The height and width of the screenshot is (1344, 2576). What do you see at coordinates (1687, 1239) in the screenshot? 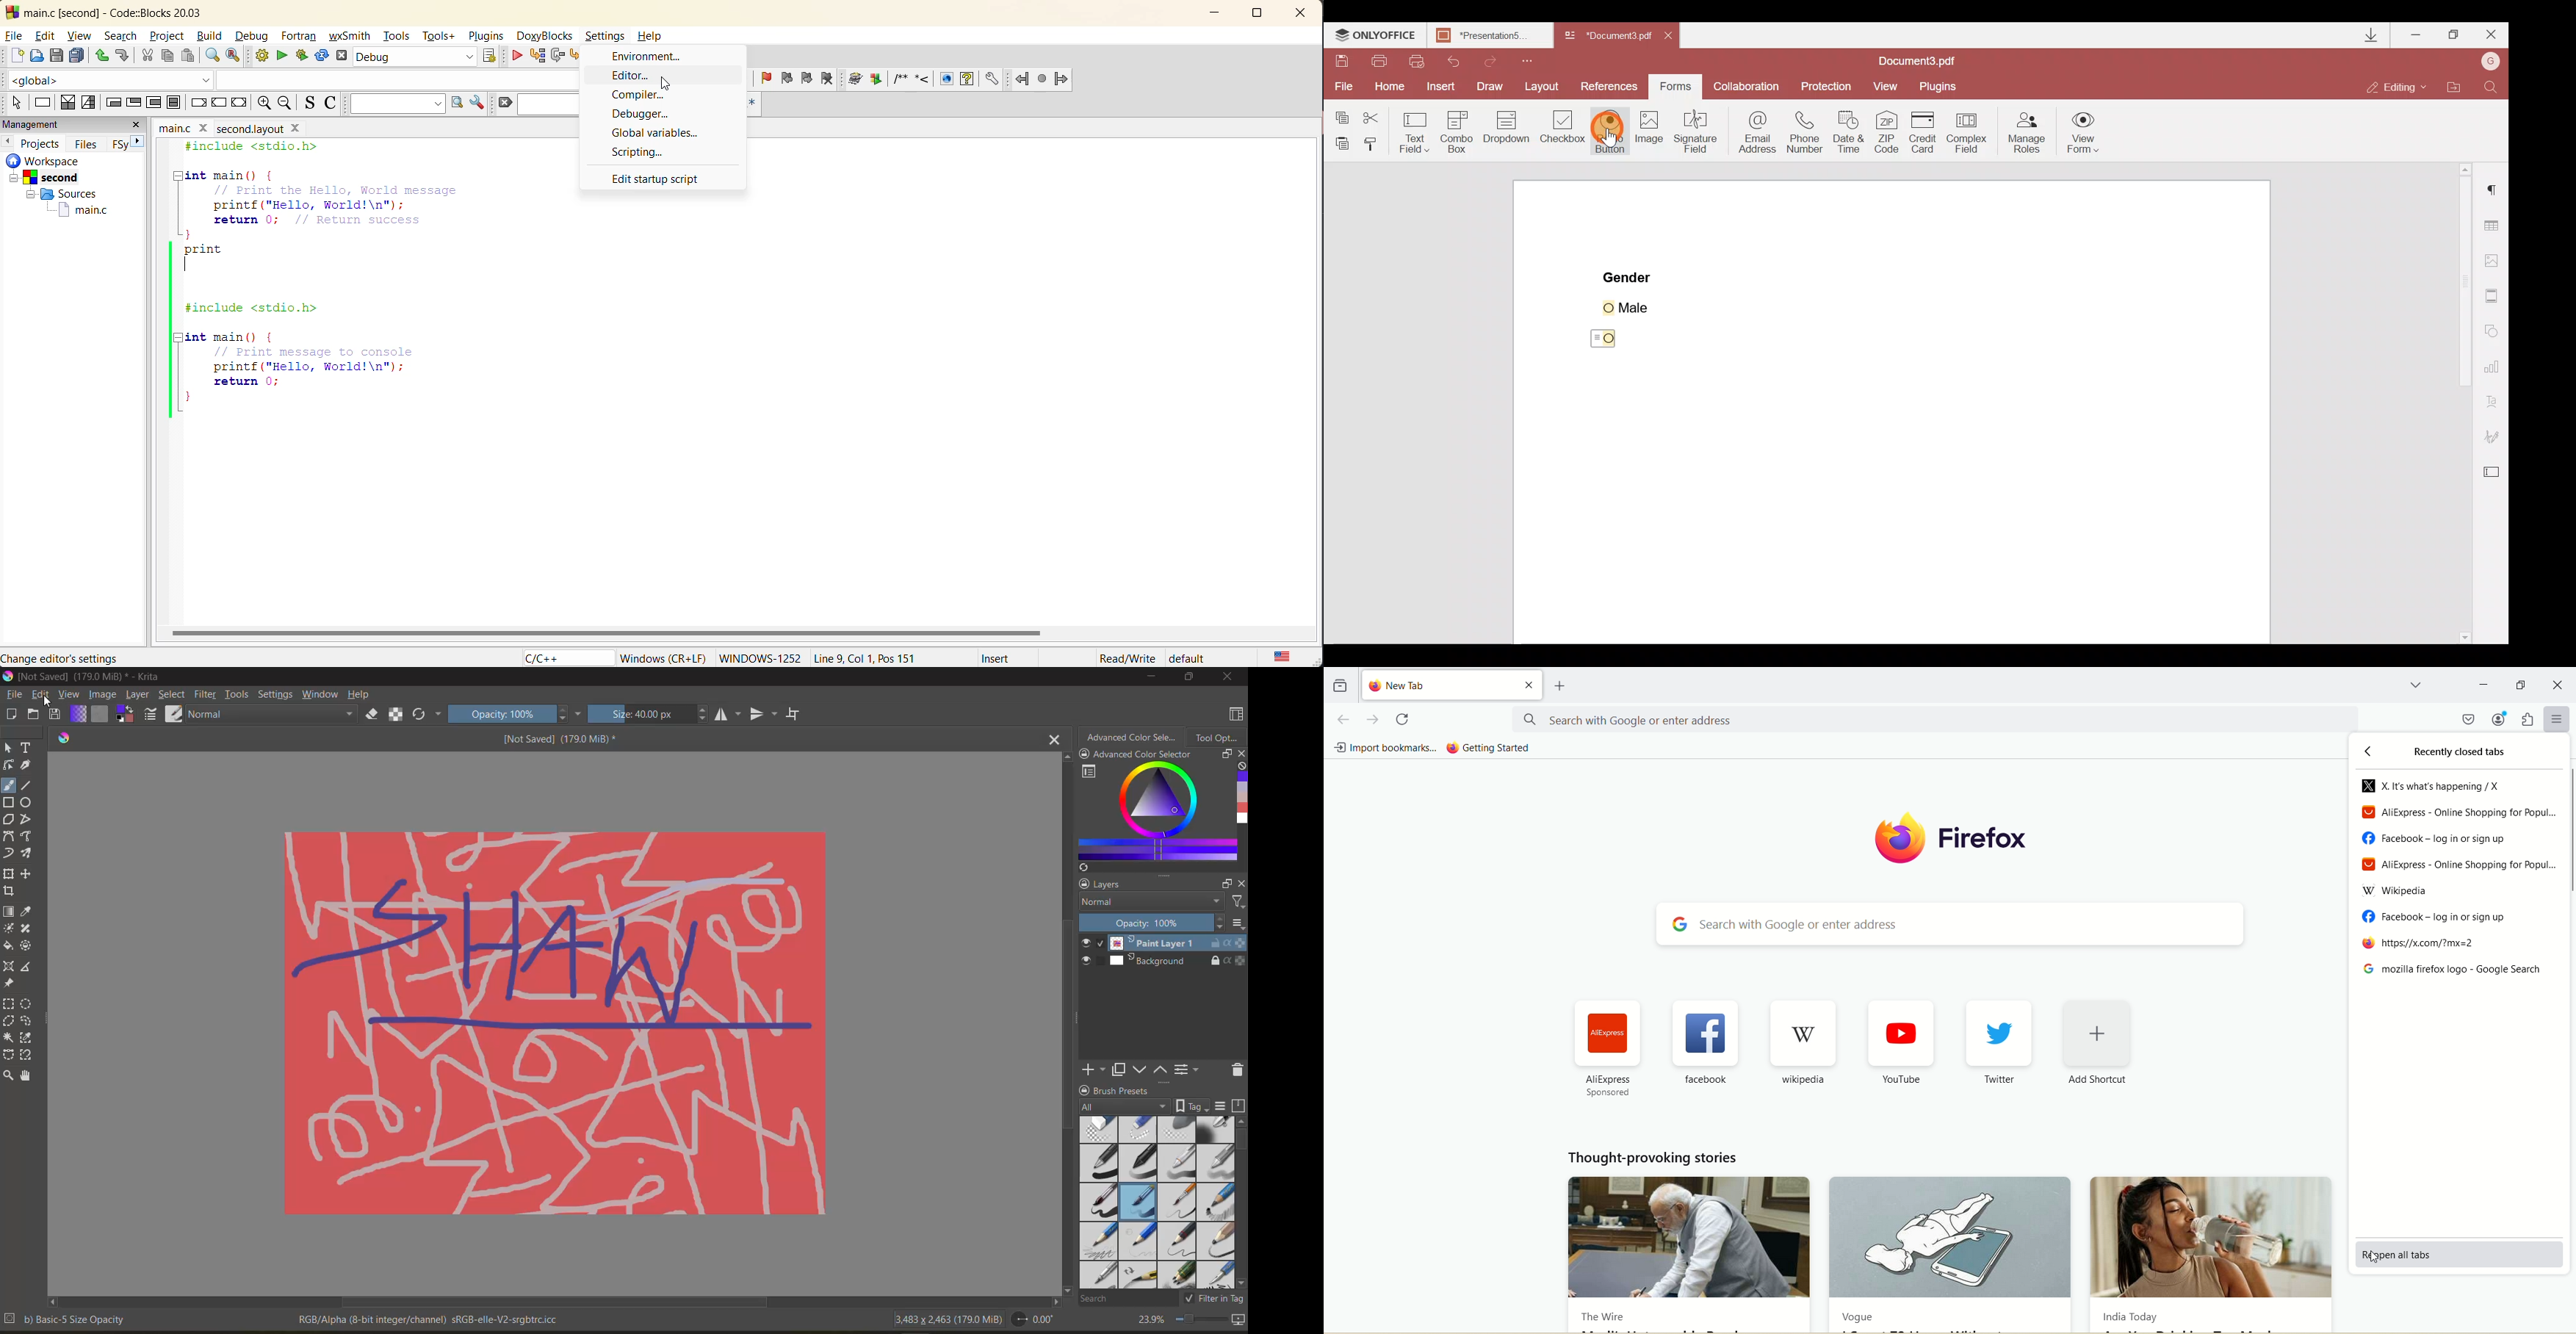
I see `The Wire news` at bounding box center [1687, 1239].